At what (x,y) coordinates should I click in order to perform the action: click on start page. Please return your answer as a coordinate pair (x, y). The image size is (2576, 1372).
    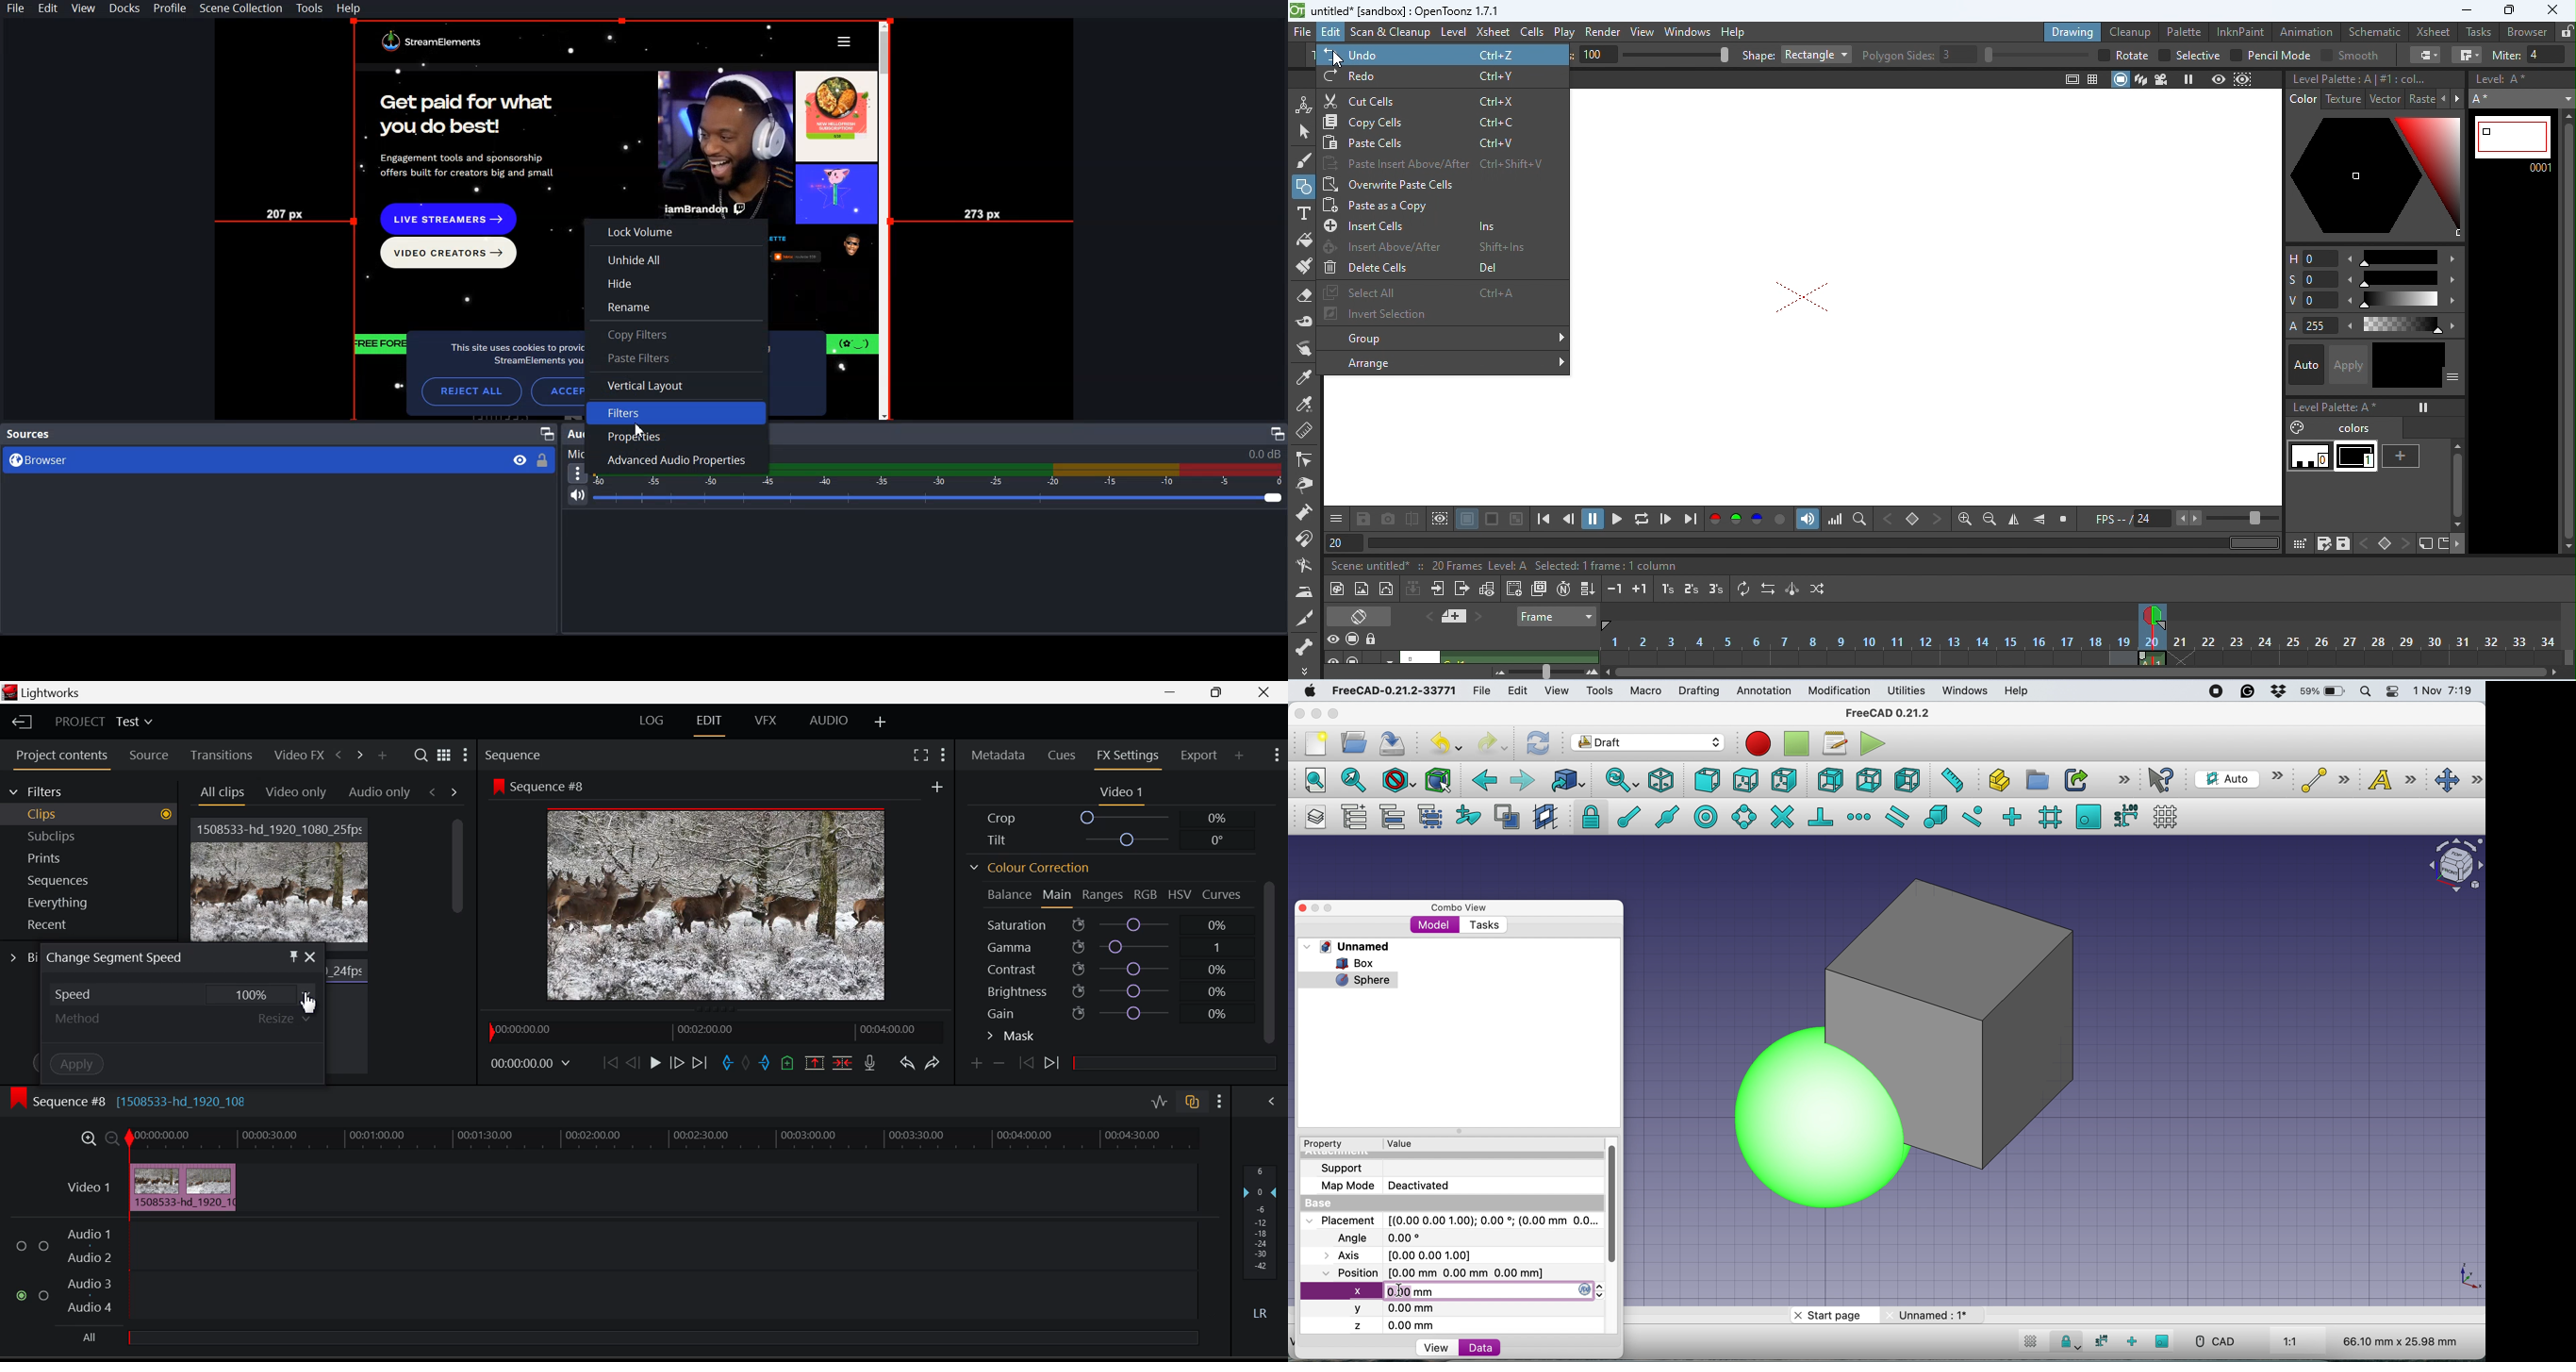
    Looking at the image, I should click on (1832, 1317).